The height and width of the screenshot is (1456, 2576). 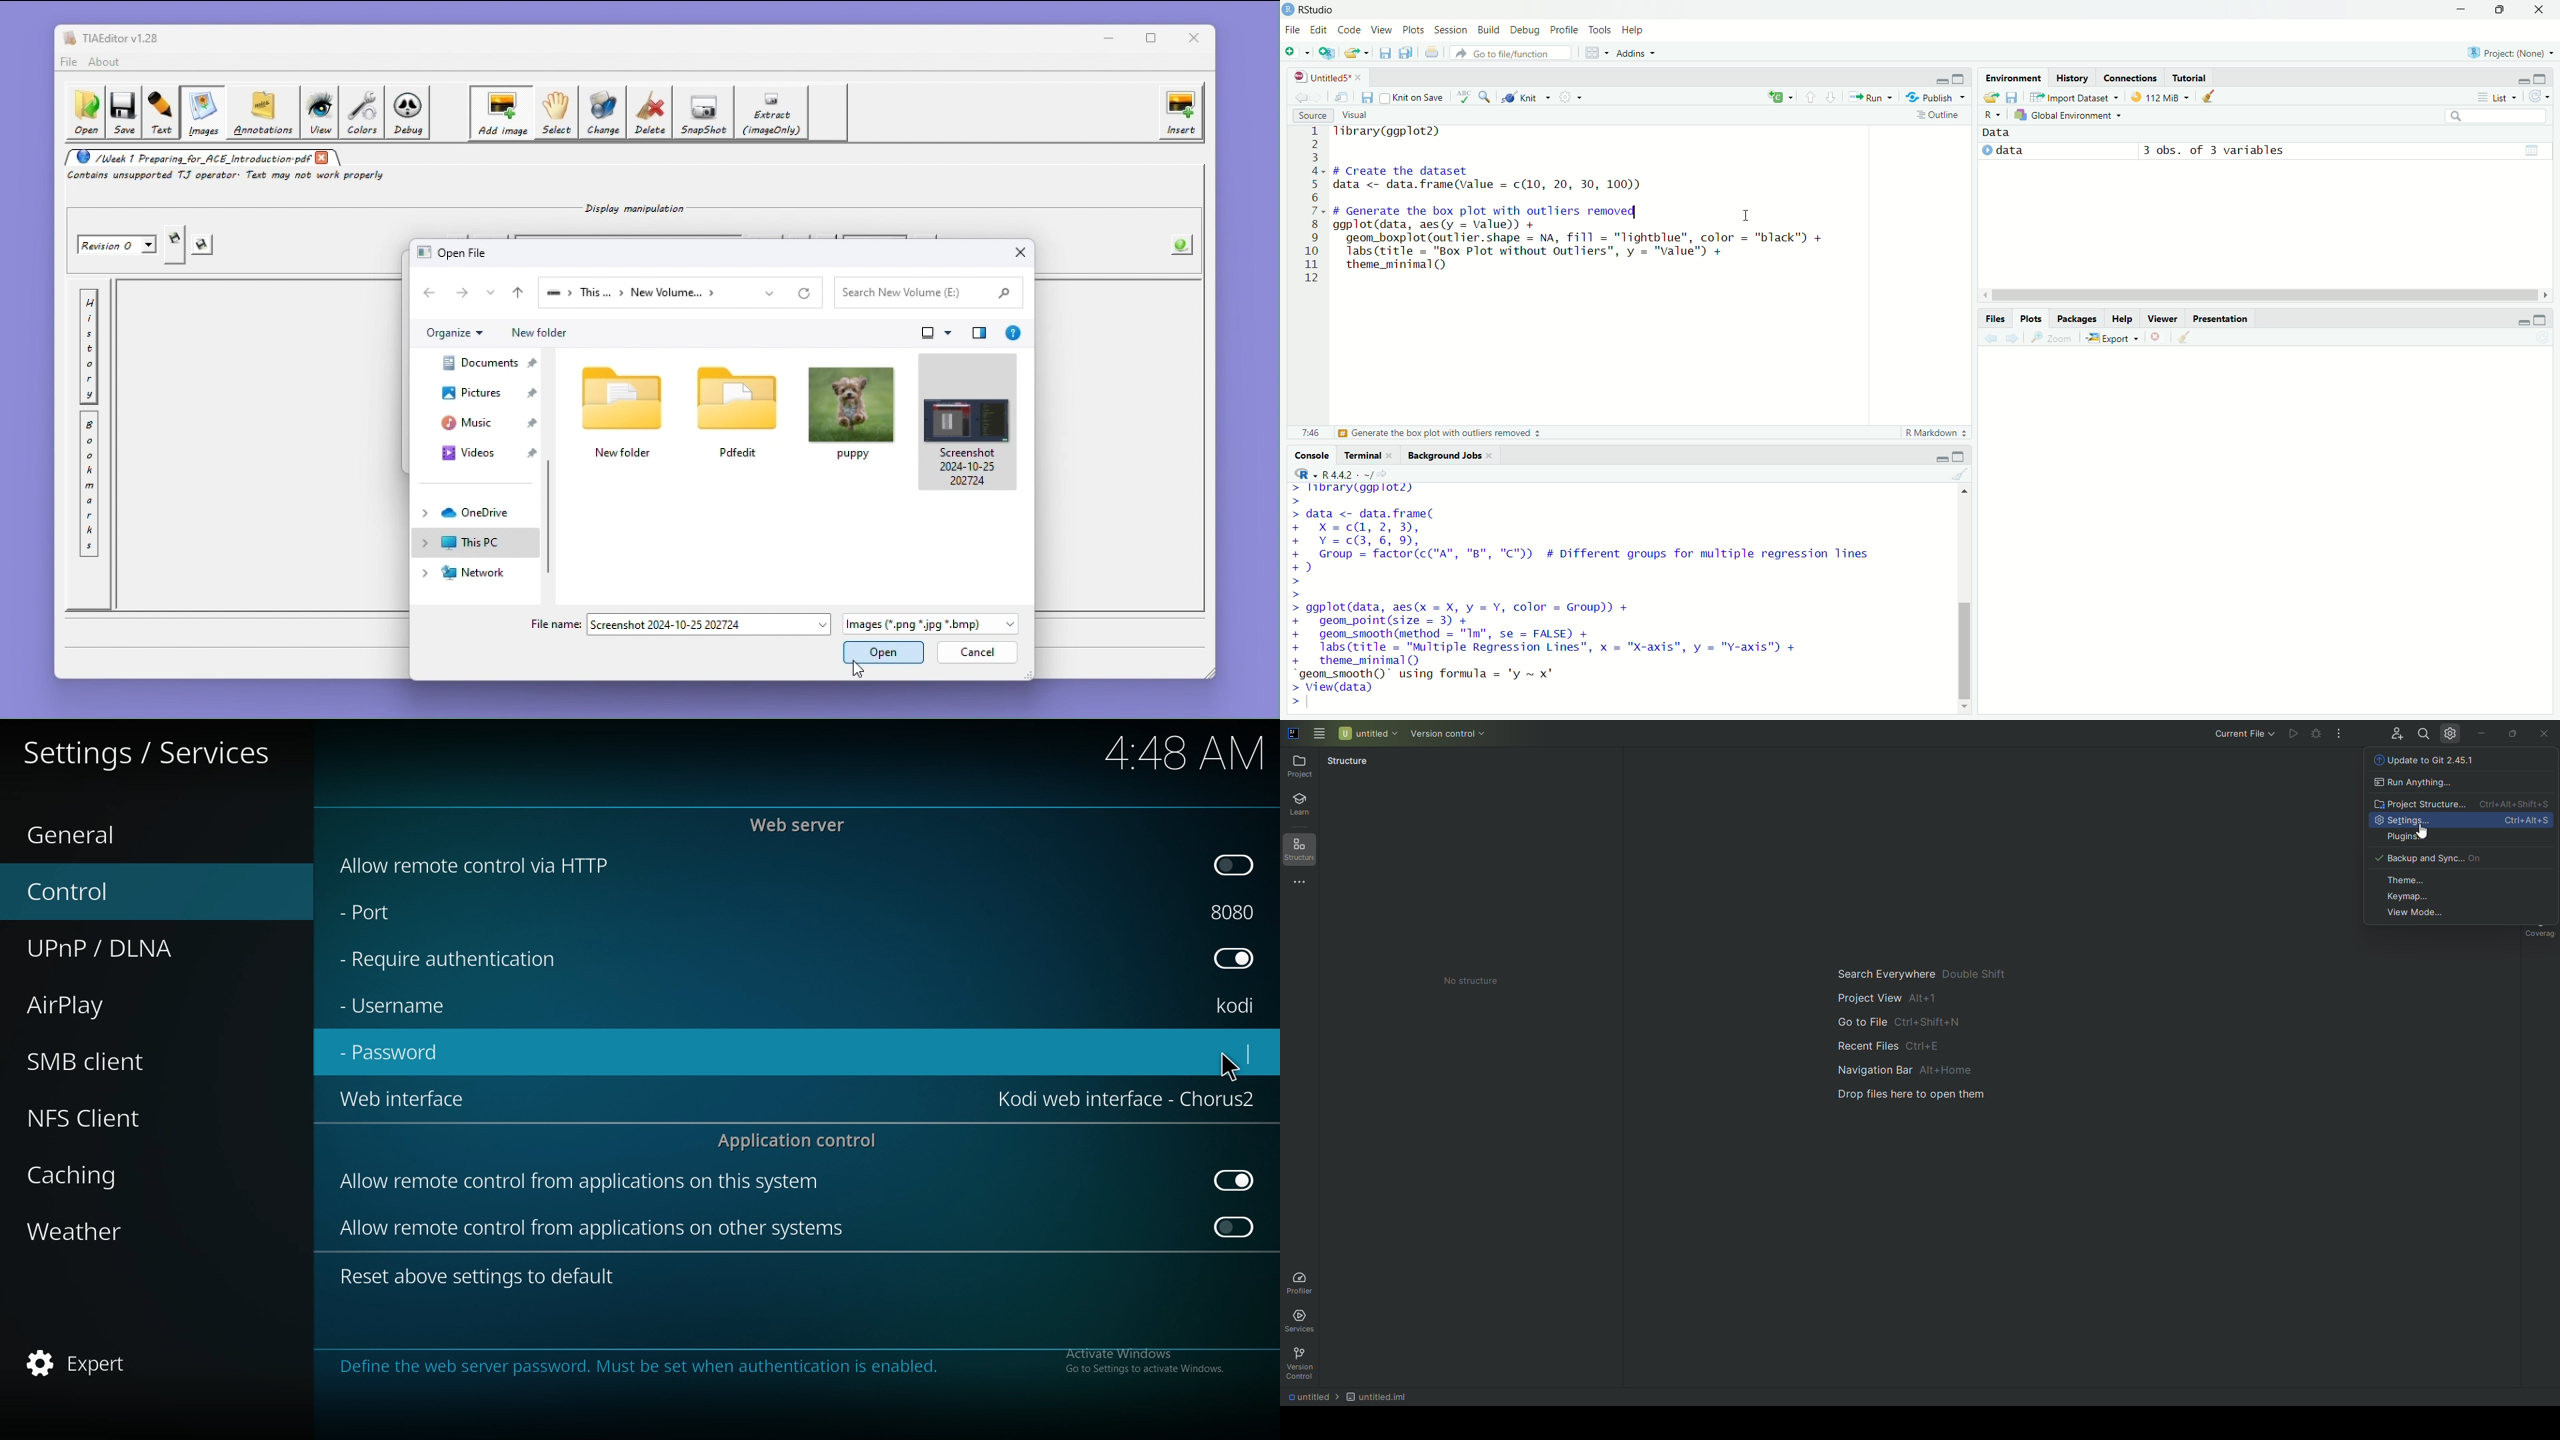 I want to click on cursor, so click(x=857, y=670).